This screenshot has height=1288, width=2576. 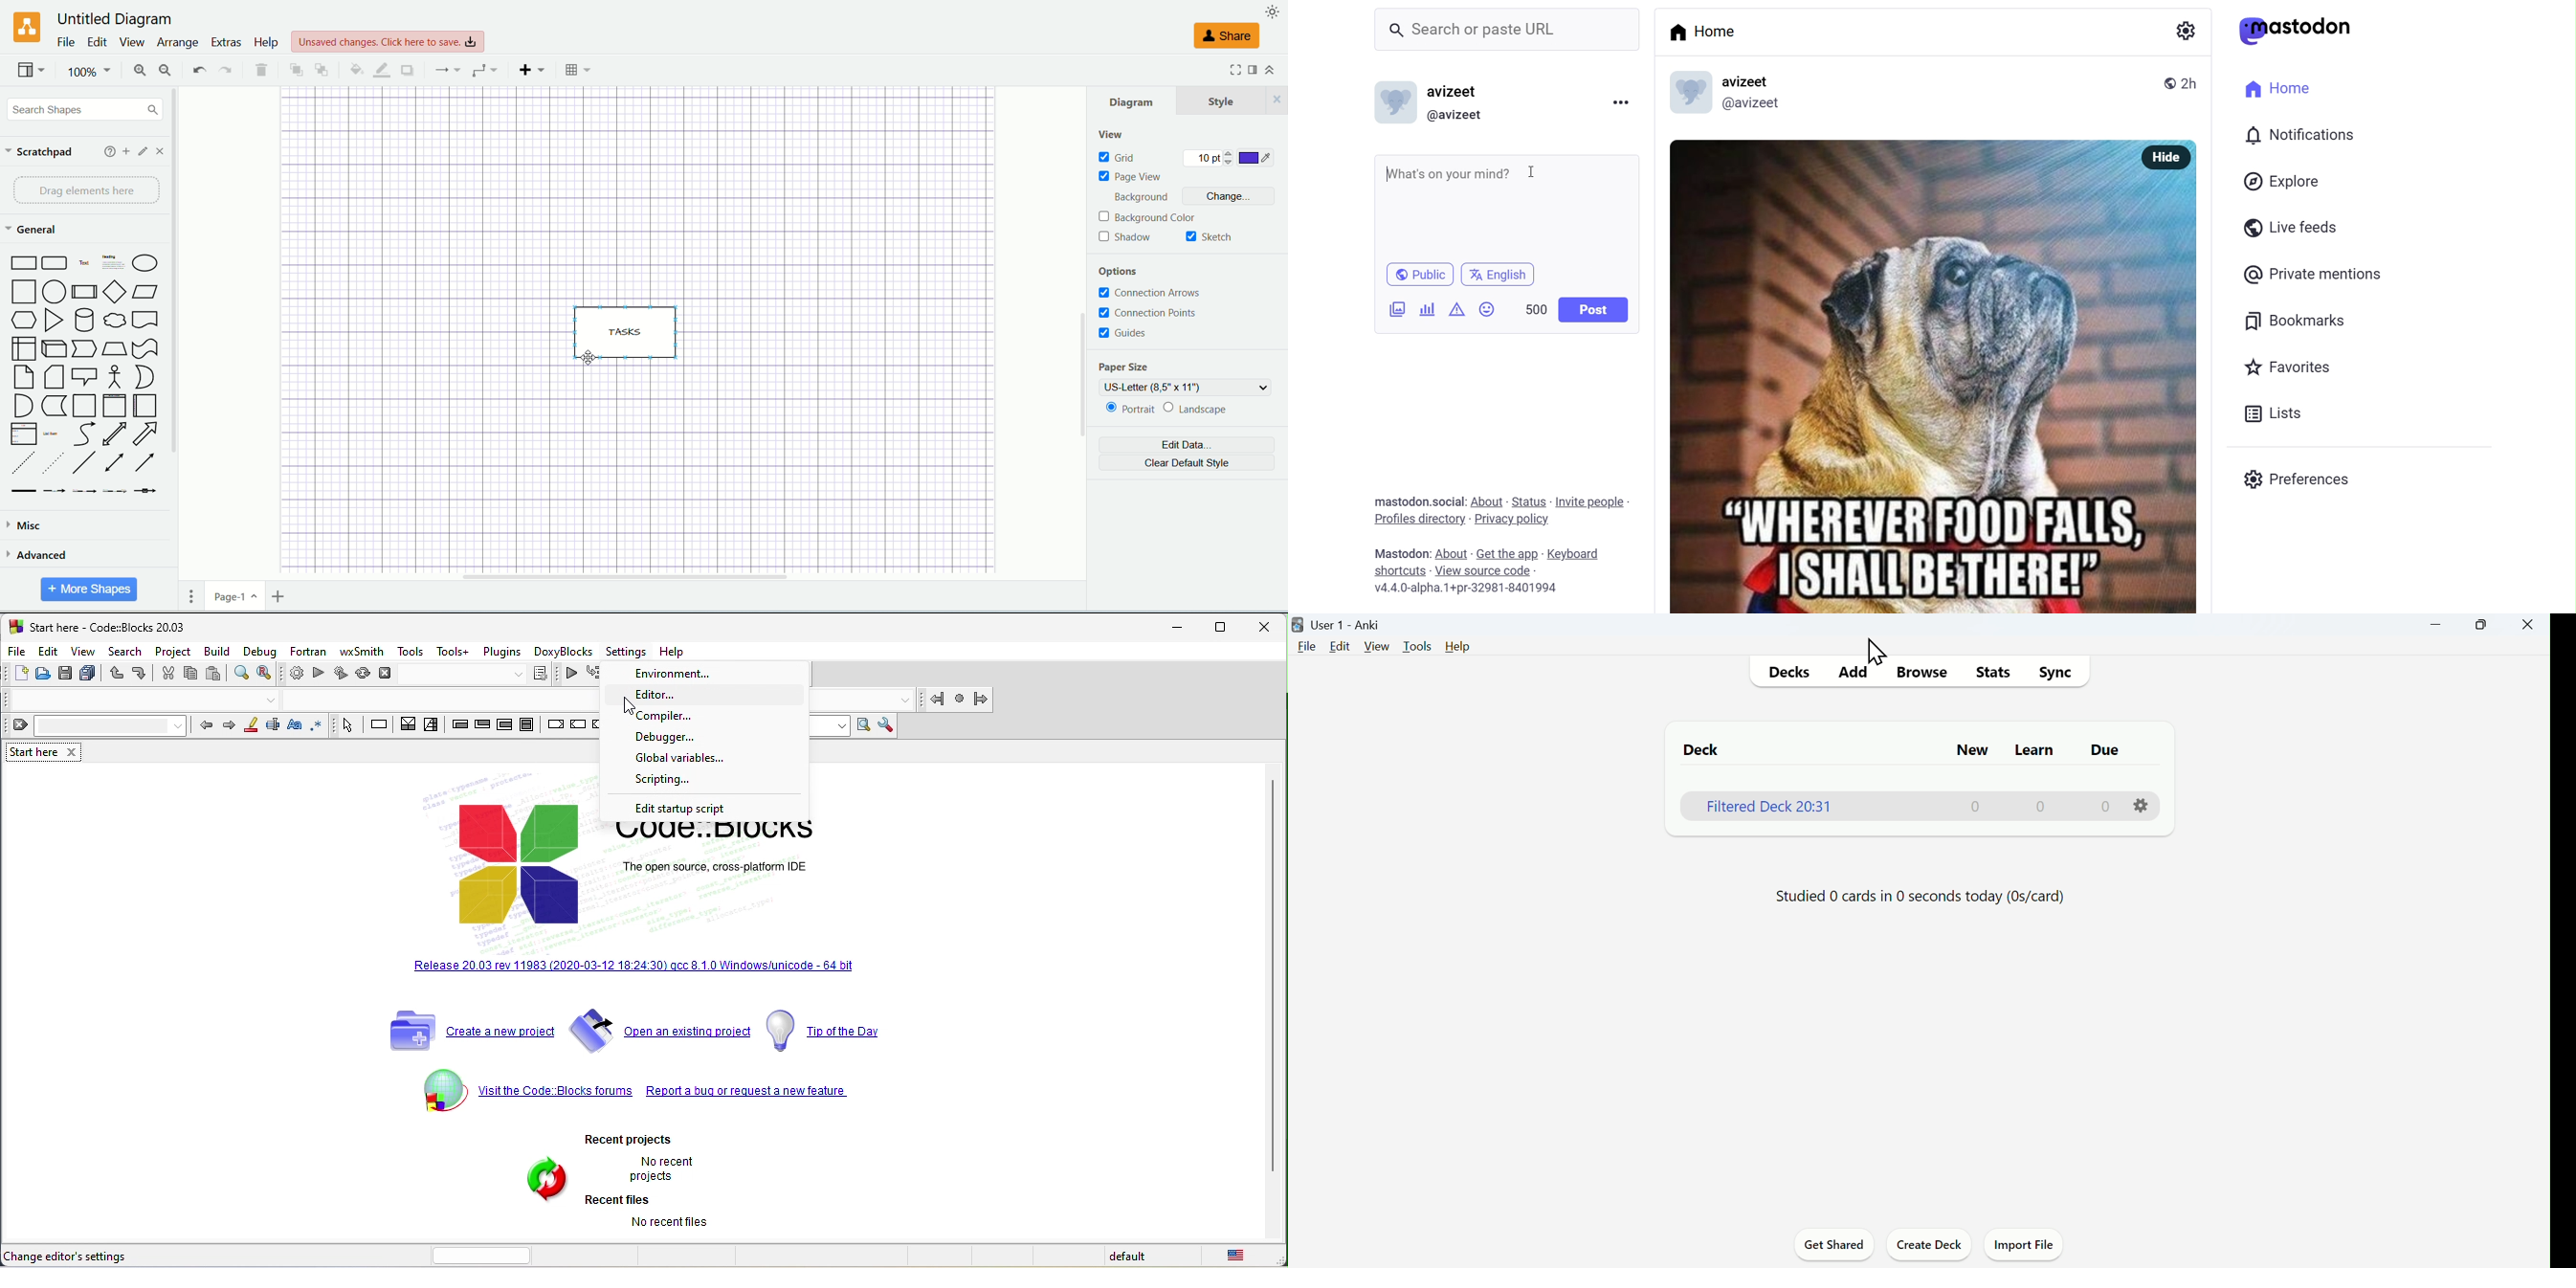 I want to click on Circle, so click(x=55, y=292).